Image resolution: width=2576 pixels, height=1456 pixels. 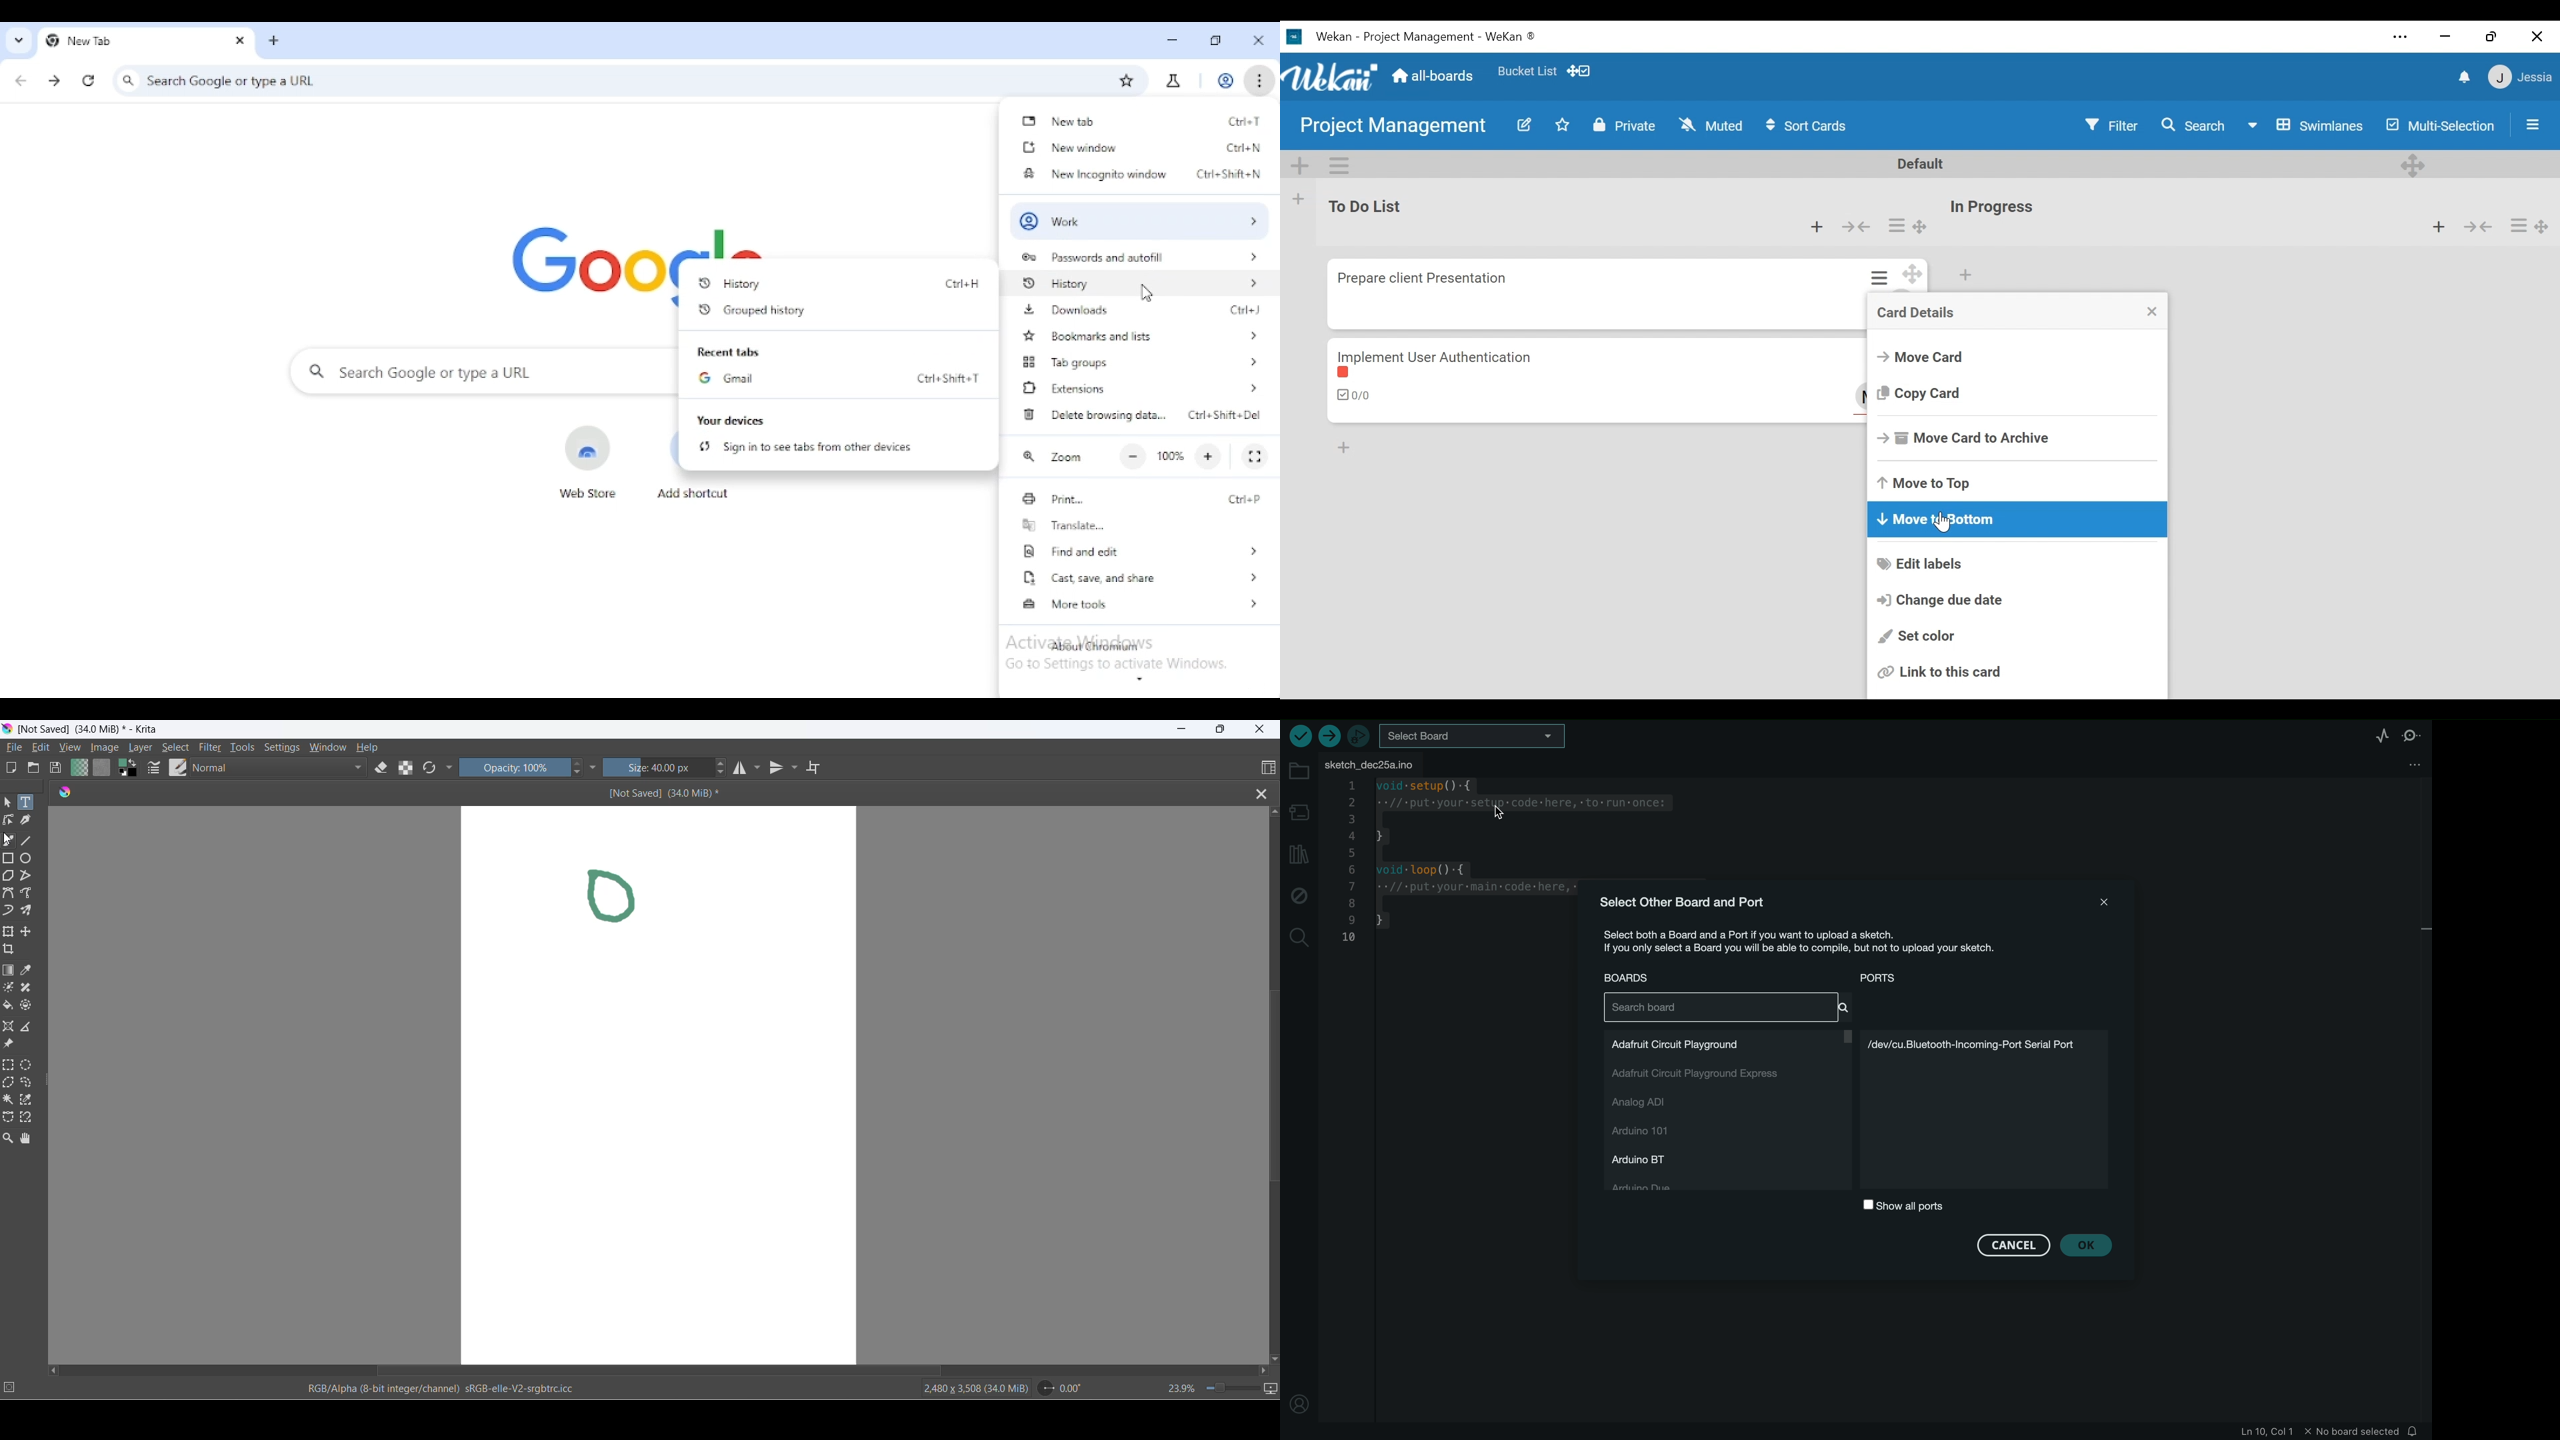 I want to click on profile, so click(x=1226, y=81).